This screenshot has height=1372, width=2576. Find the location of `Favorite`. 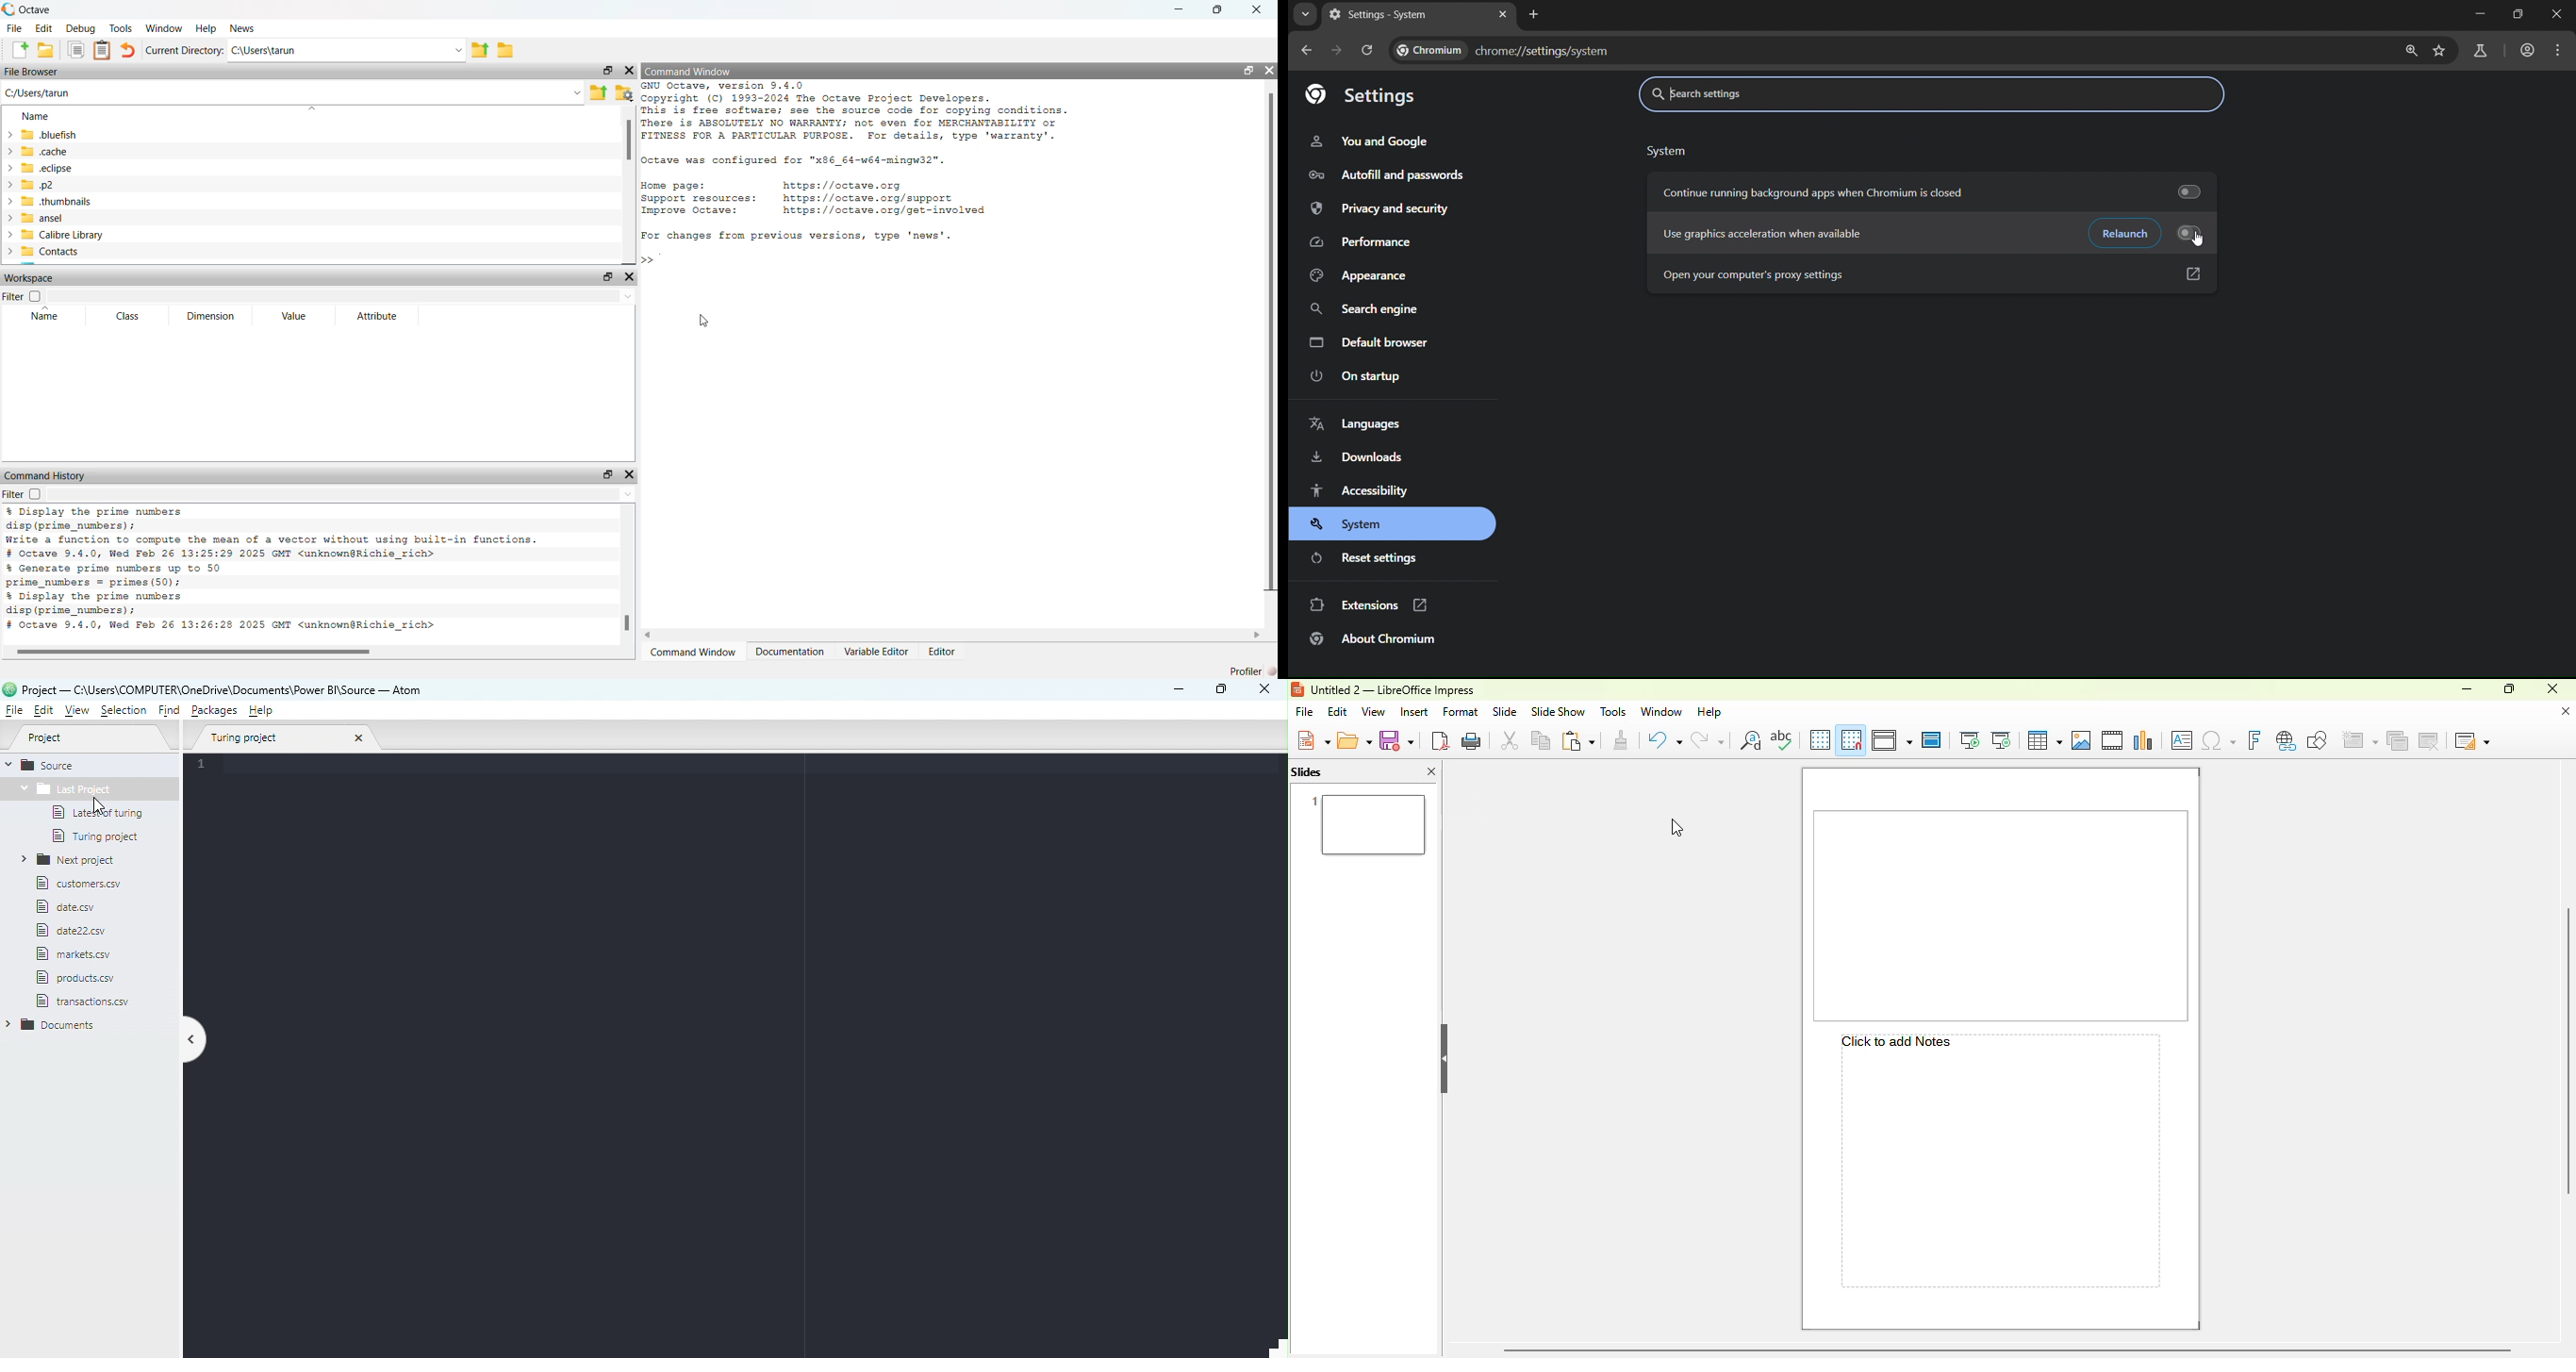

Favorite is located at coordinates (2439, 52).